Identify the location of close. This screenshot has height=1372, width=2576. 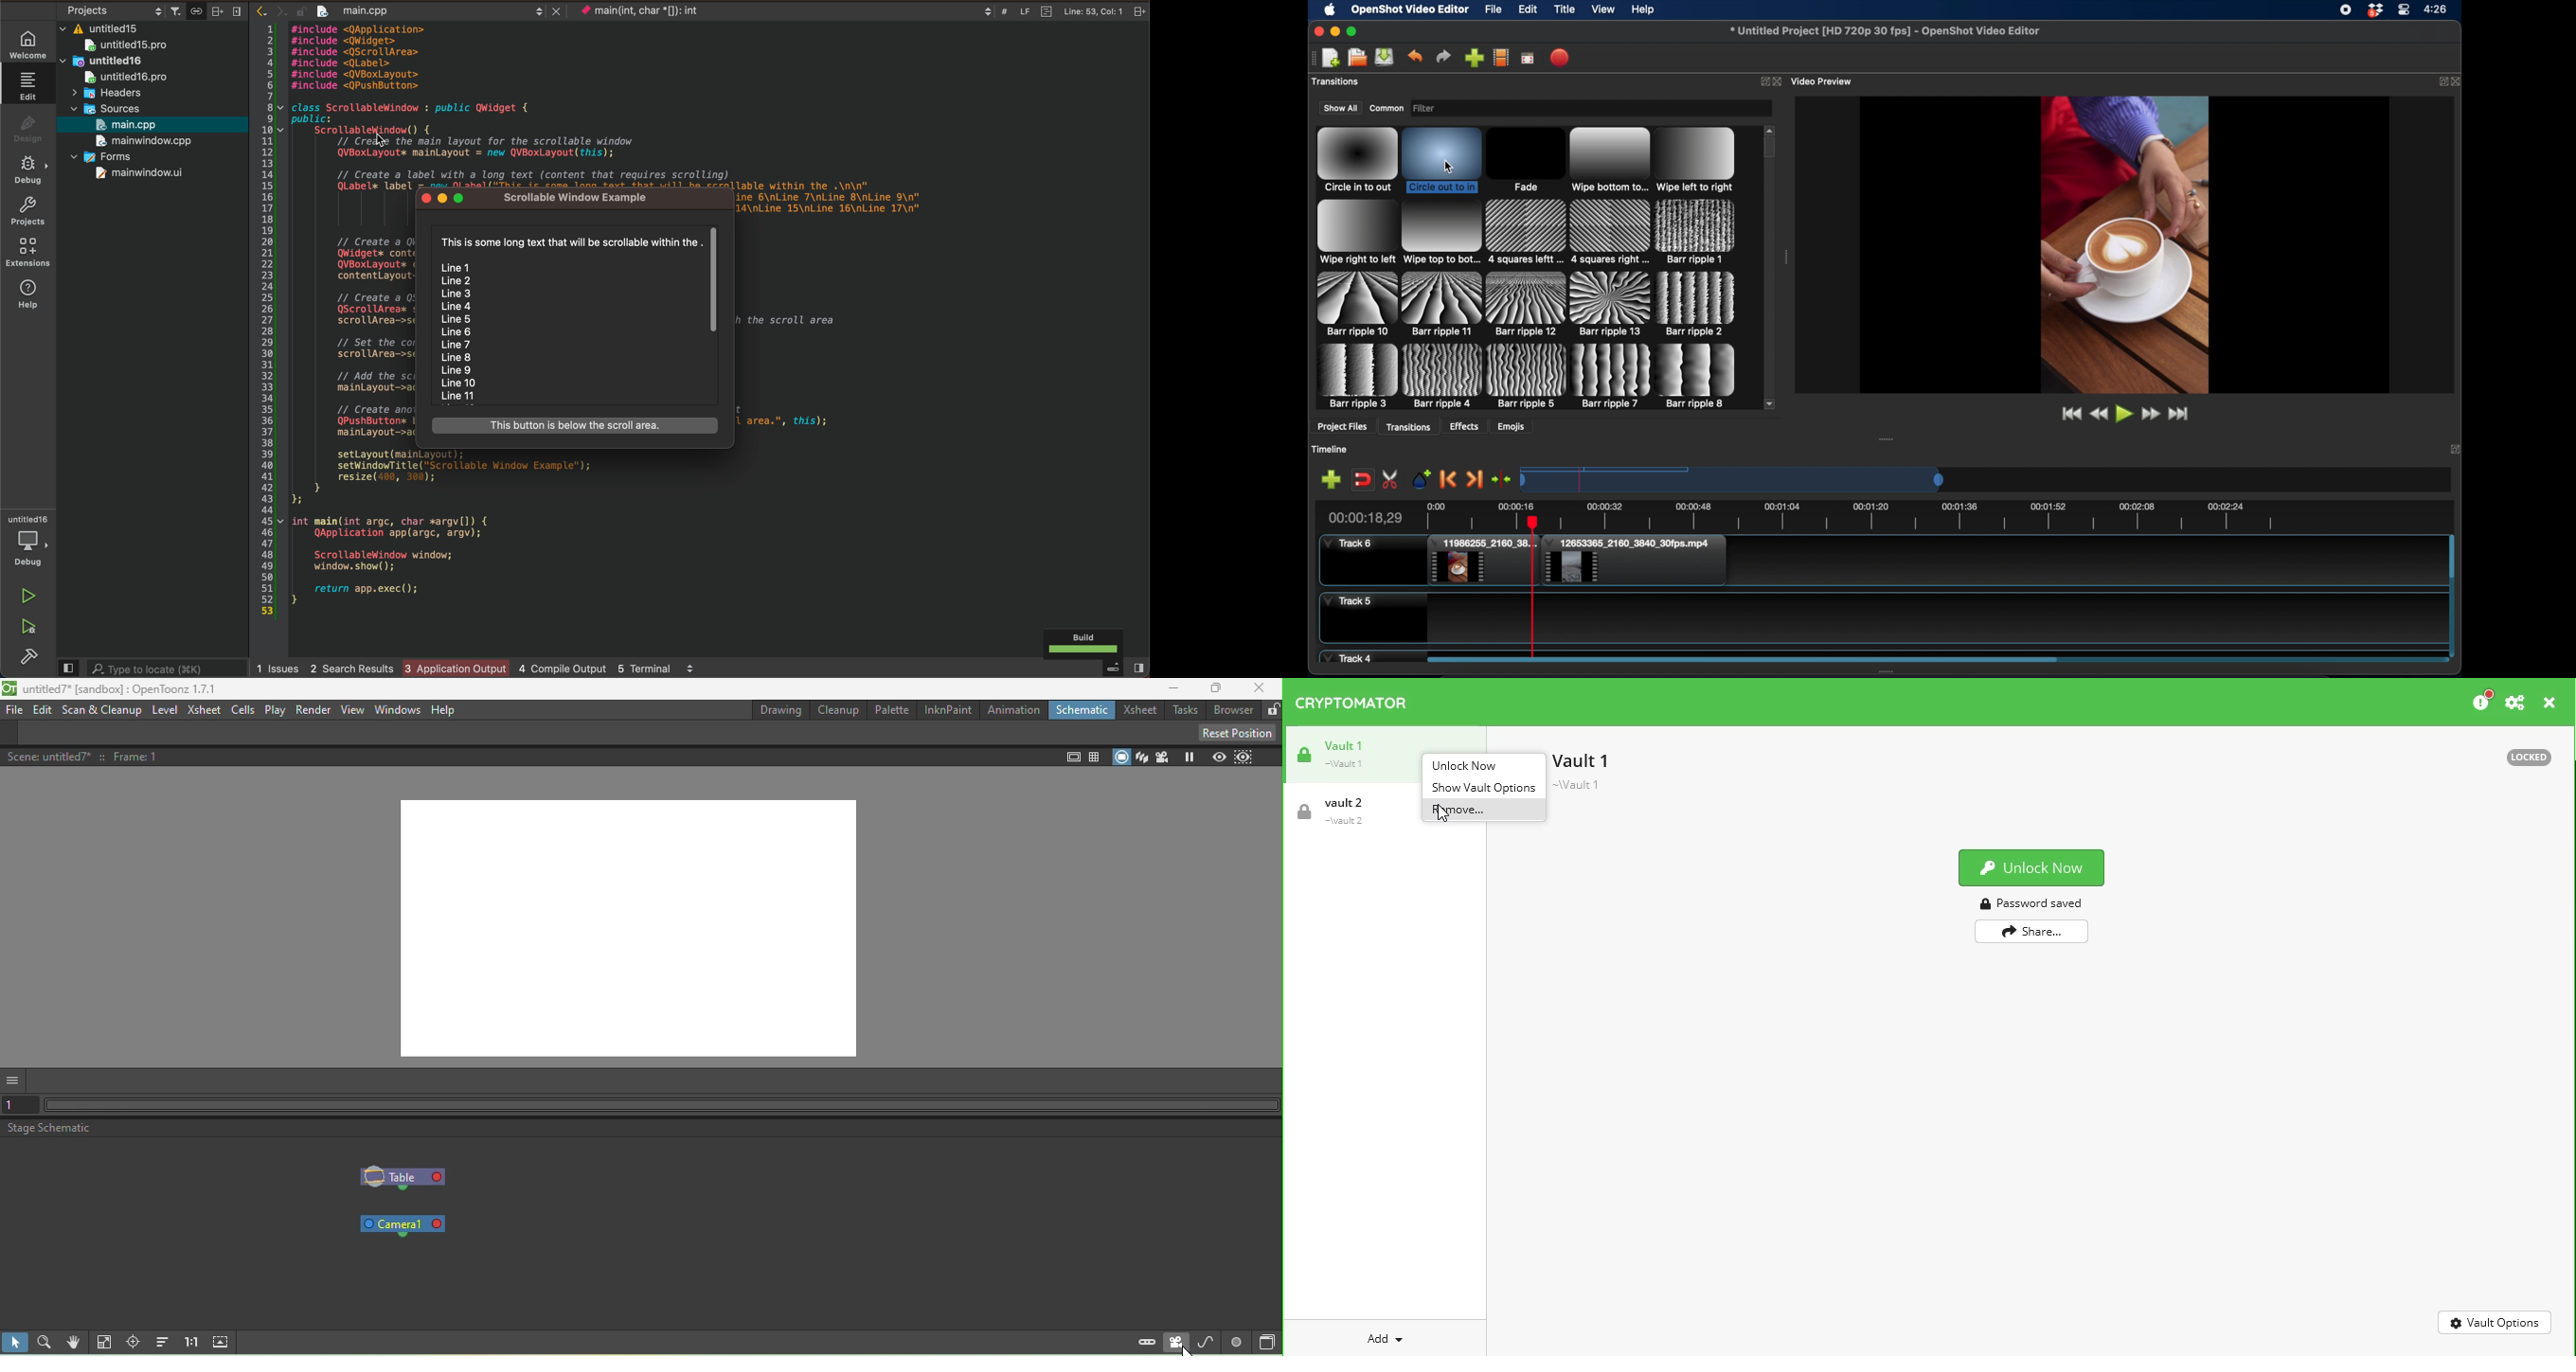
(1316, 31).